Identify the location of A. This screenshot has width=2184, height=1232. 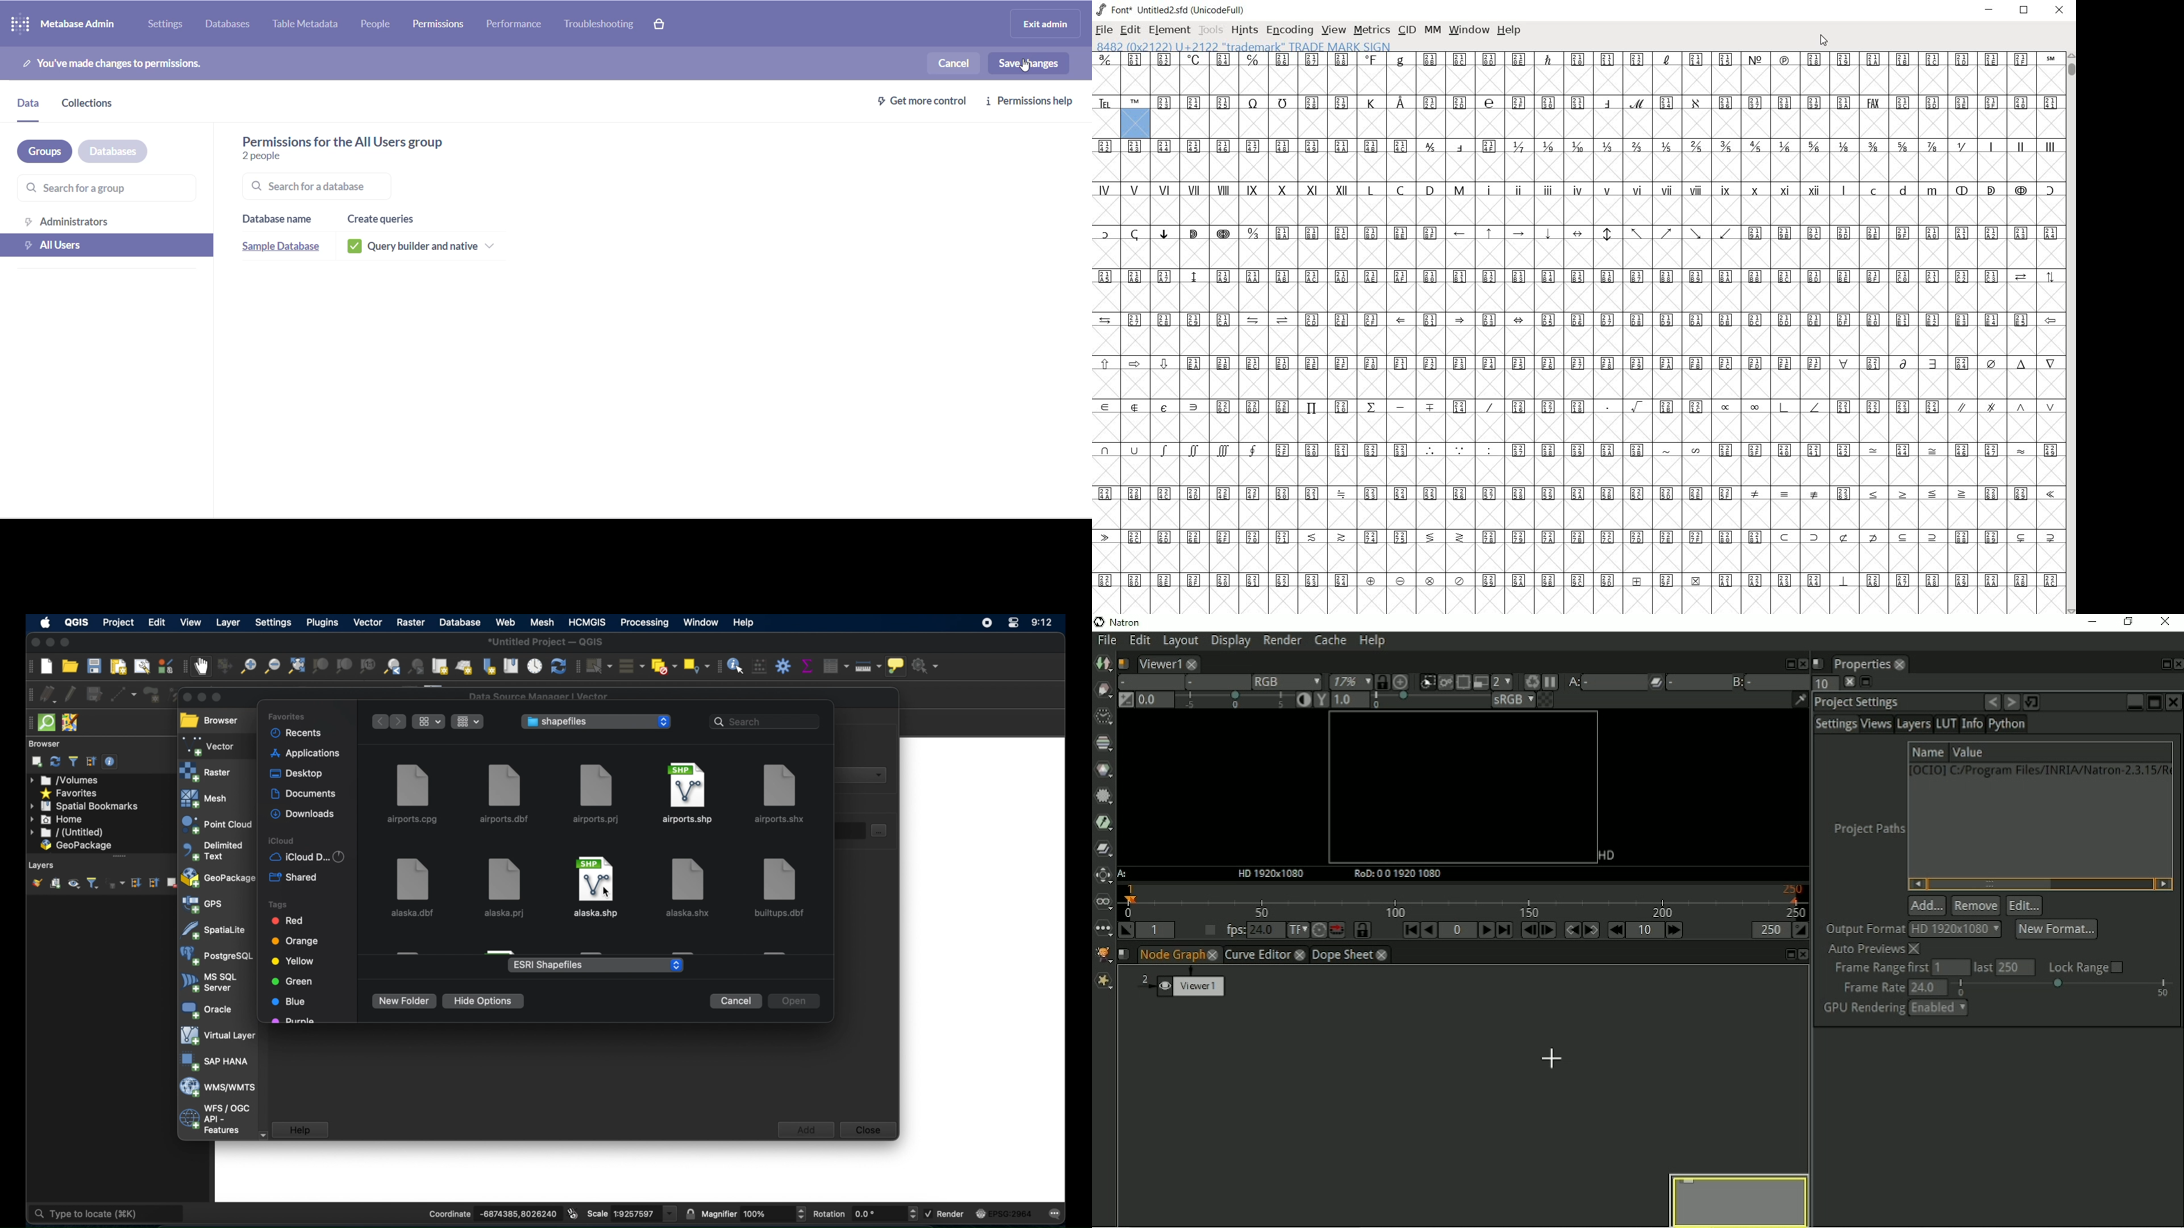
(1123, 874).